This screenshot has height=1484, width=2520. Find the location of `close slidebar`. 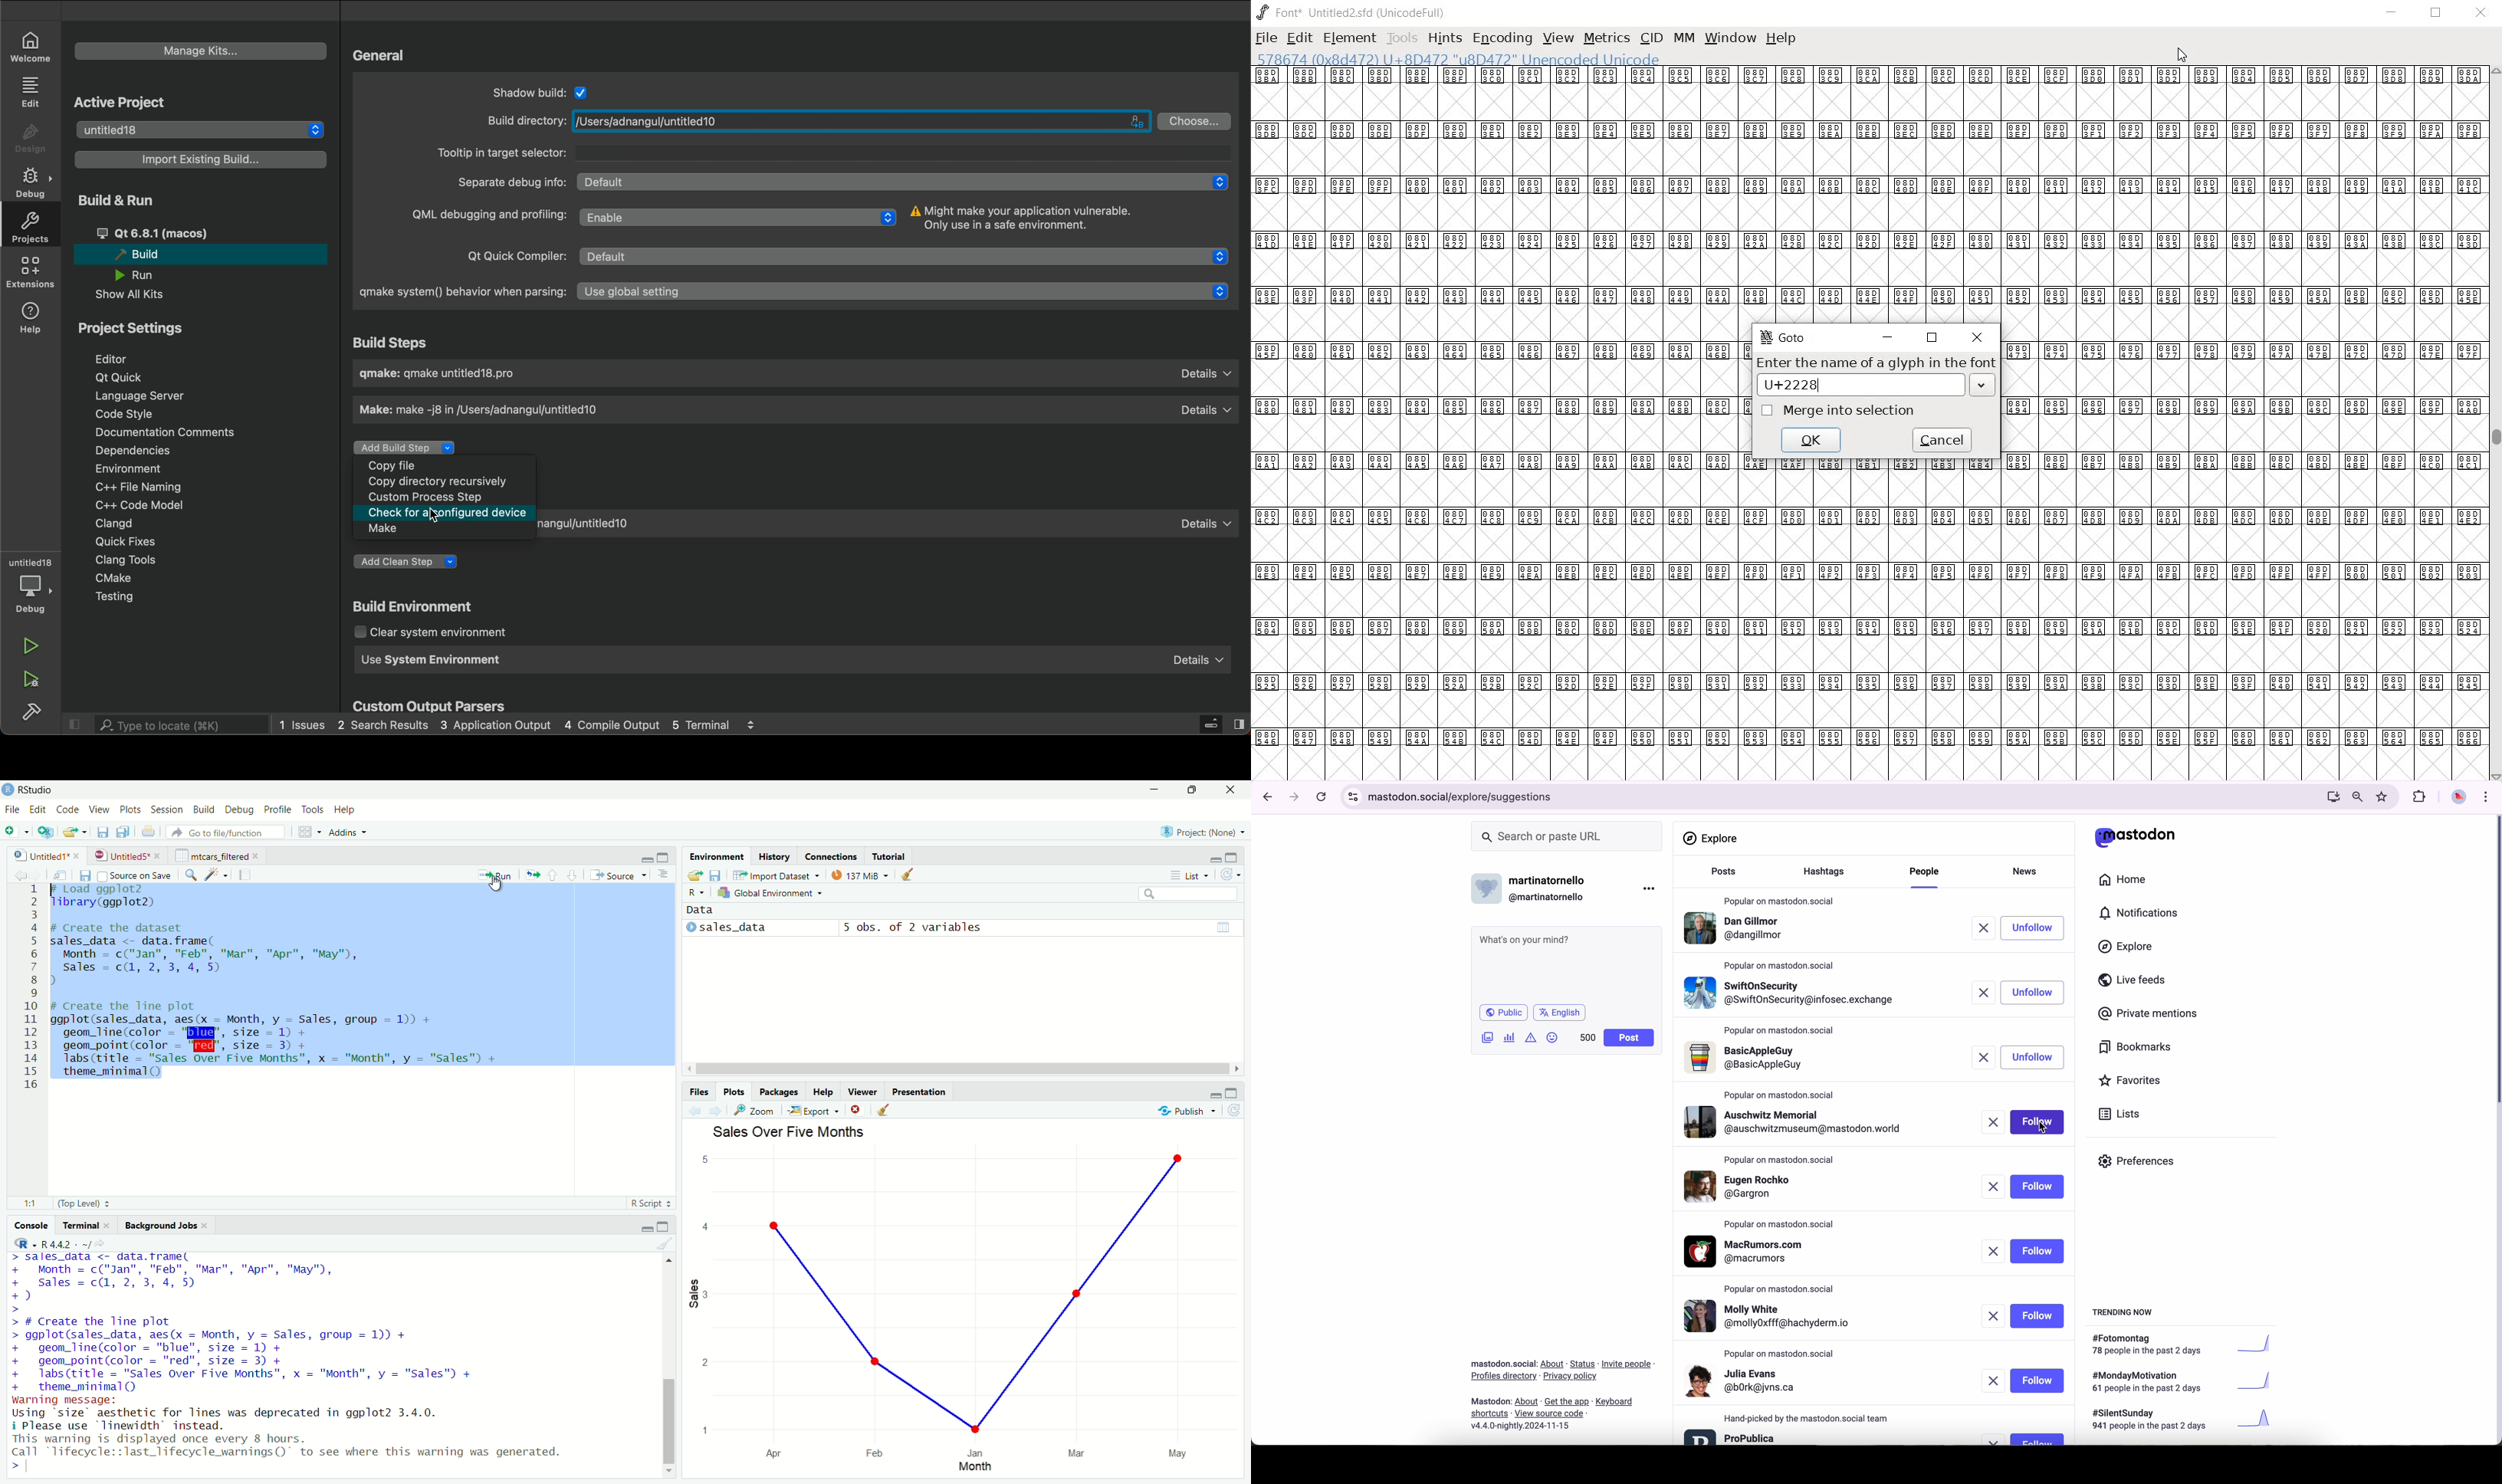

close slidebar is located at coordinates (79, 724).